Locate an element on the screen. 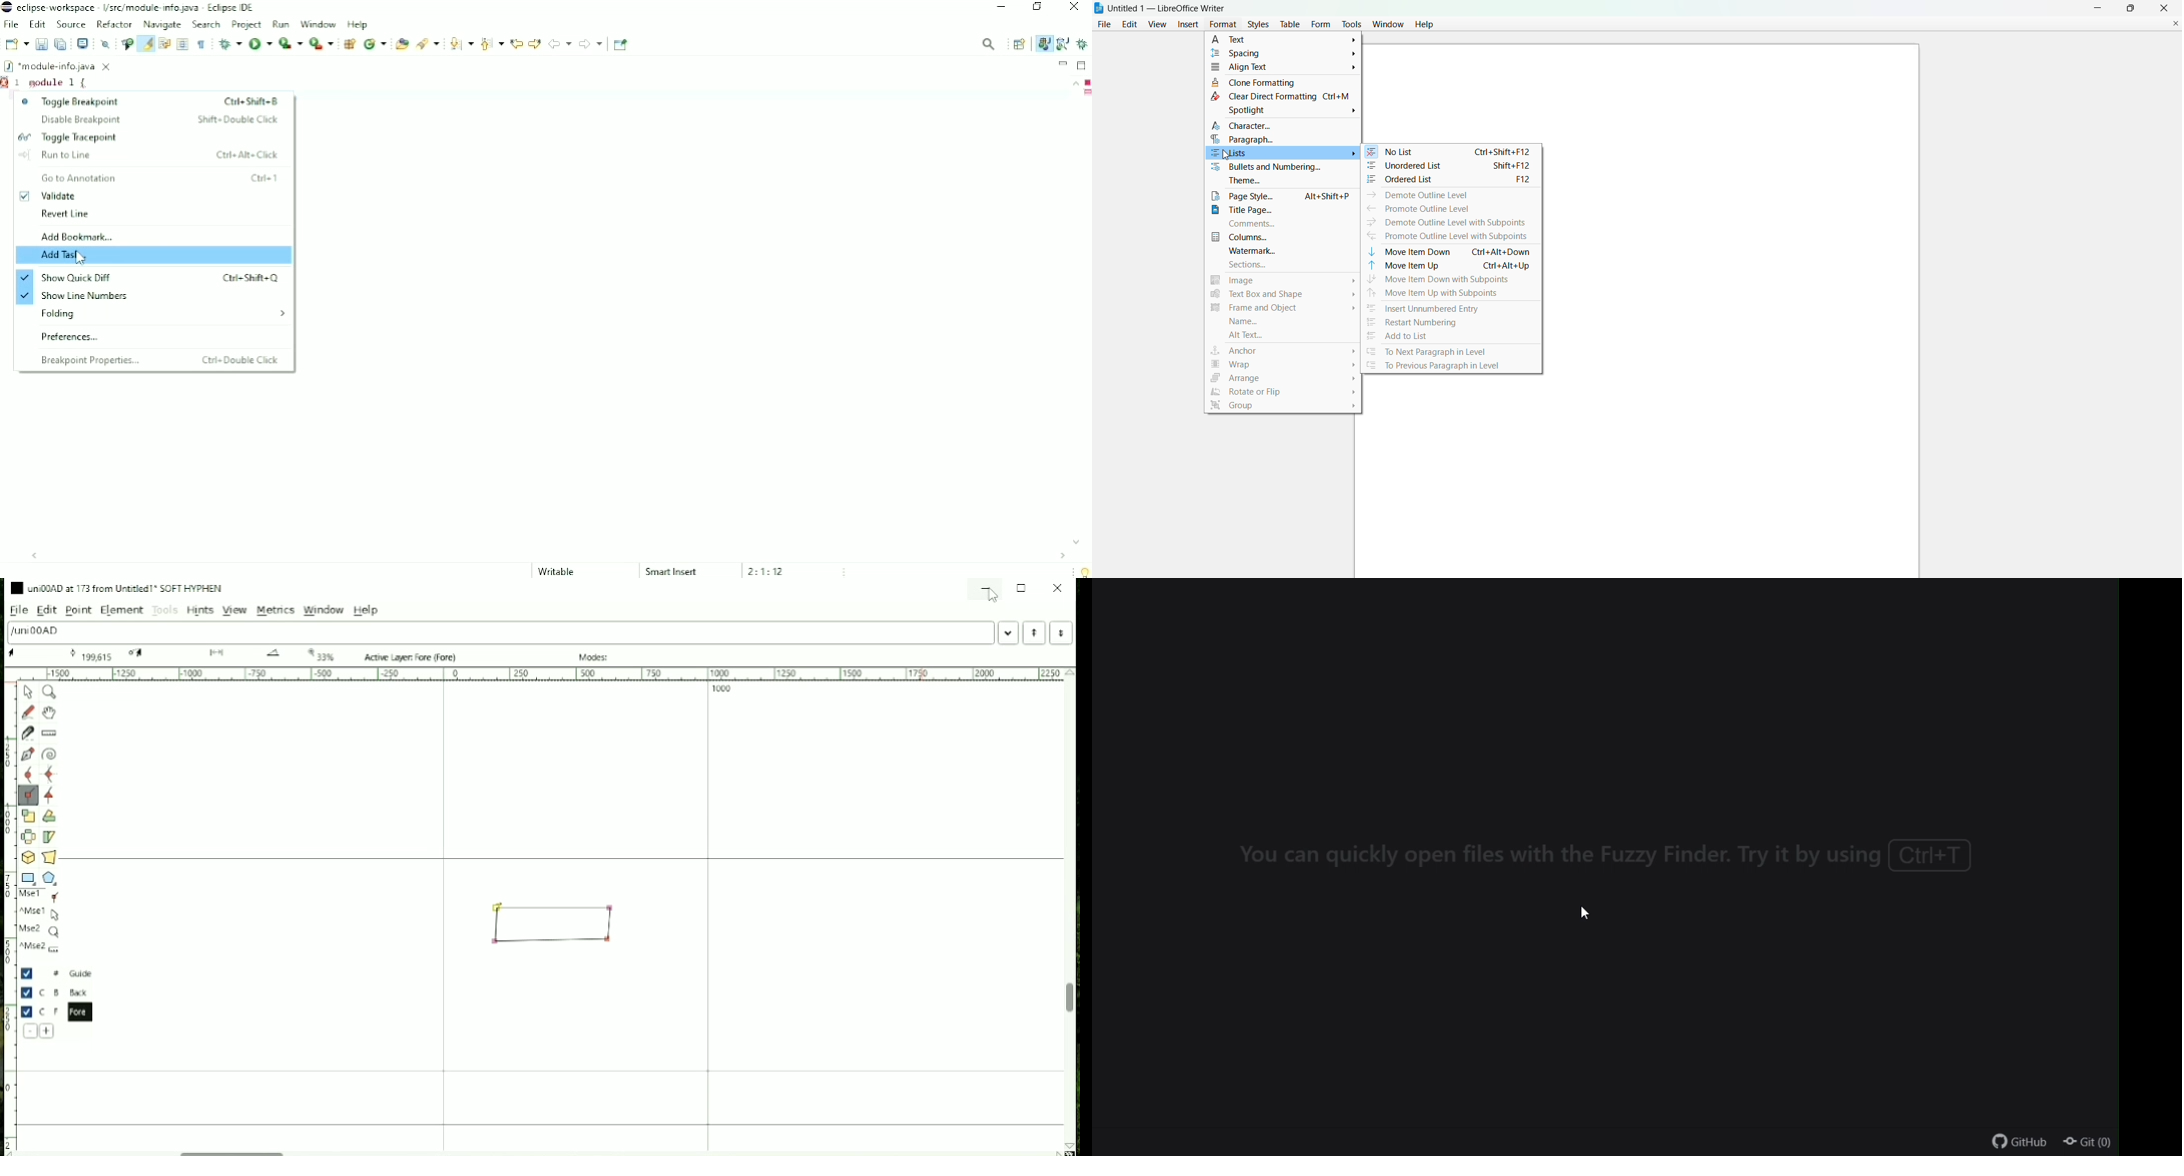 The image size is (2184, 1176). Preferences is located at coordinates (76, 337).